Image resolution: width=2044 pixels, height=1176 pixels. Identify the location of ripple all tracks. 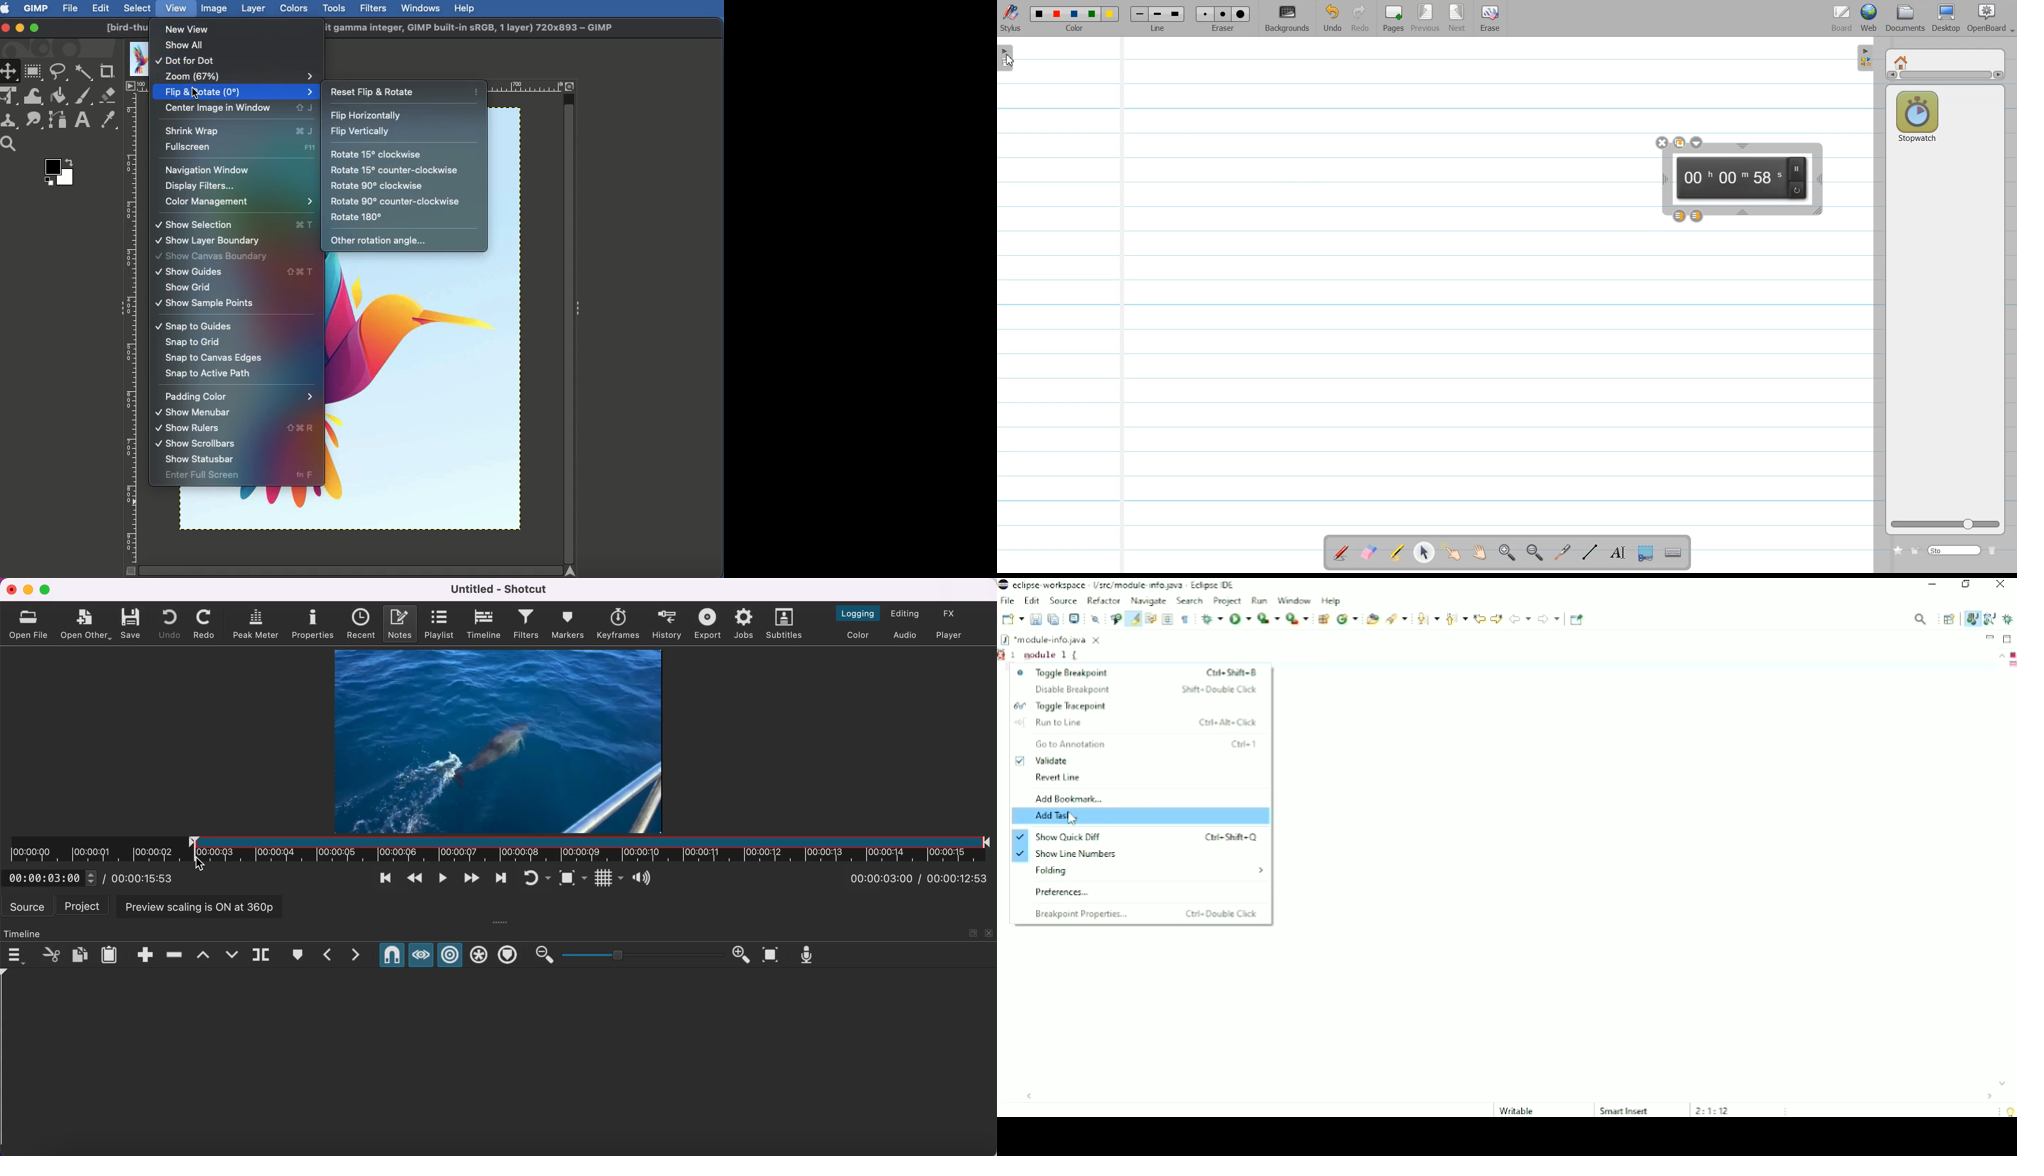
(479, 956).